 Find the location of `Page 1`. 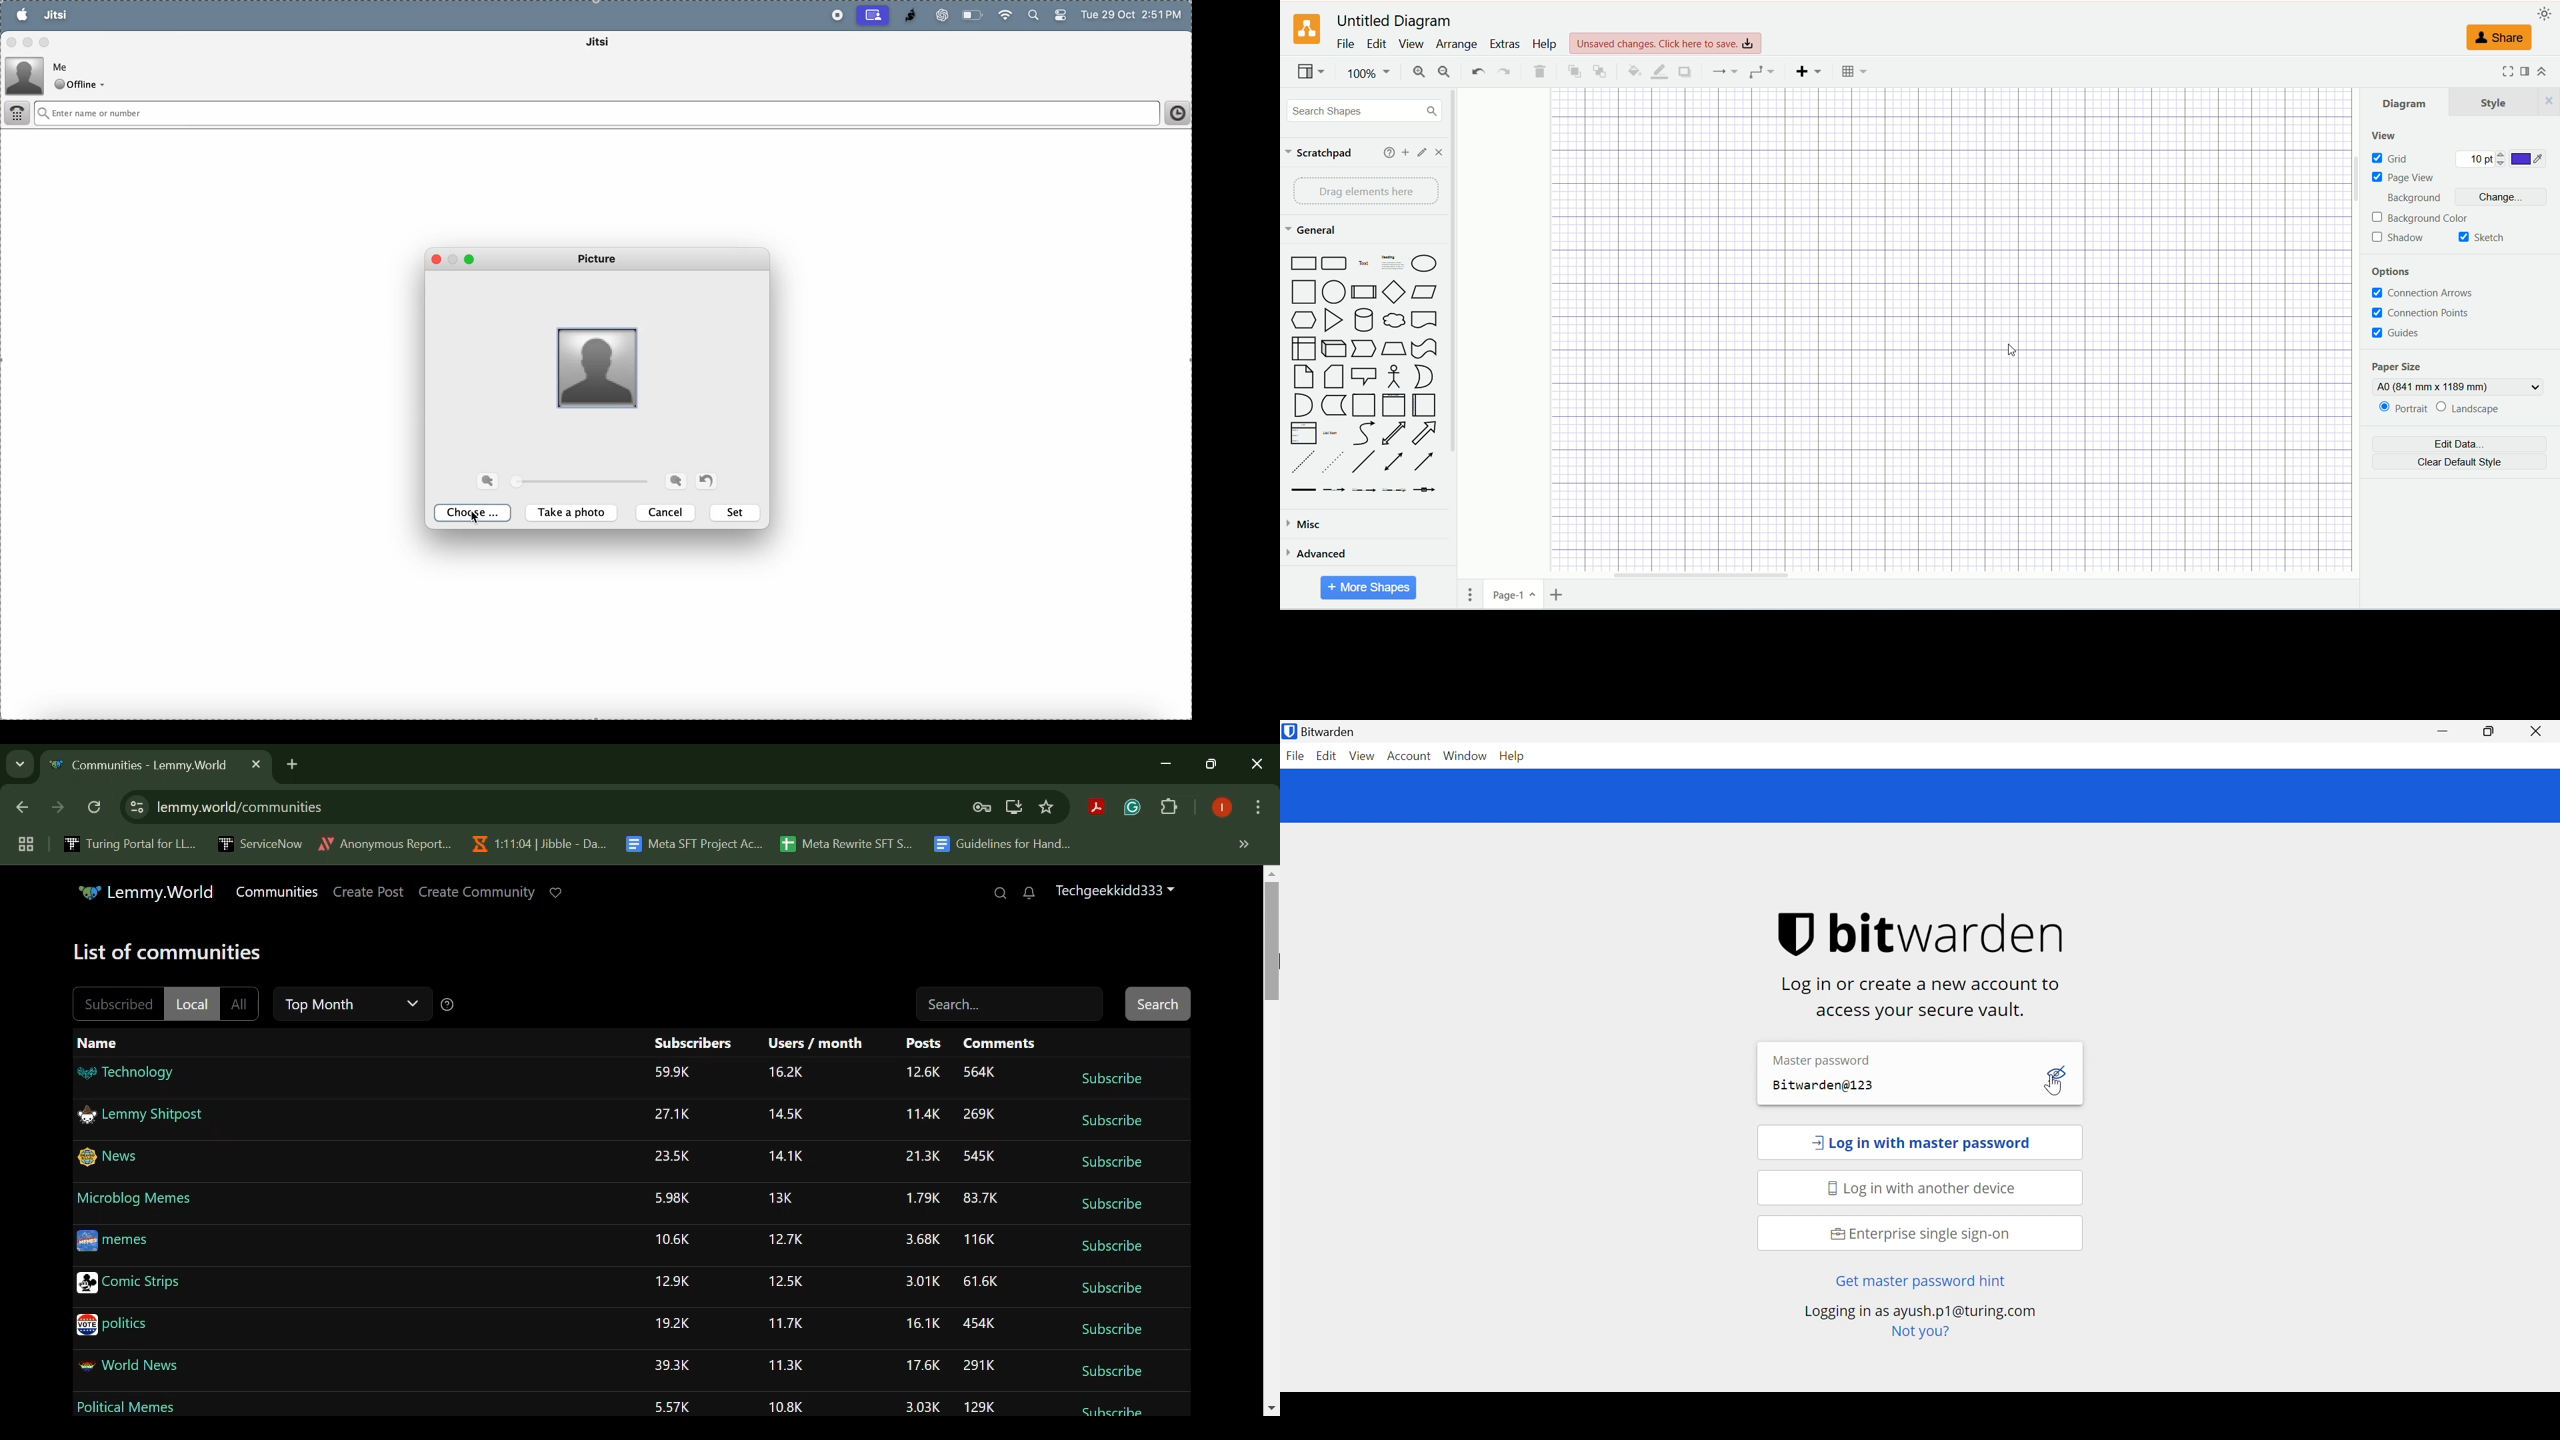

Page 1 is located at coordinates (1513, 597).